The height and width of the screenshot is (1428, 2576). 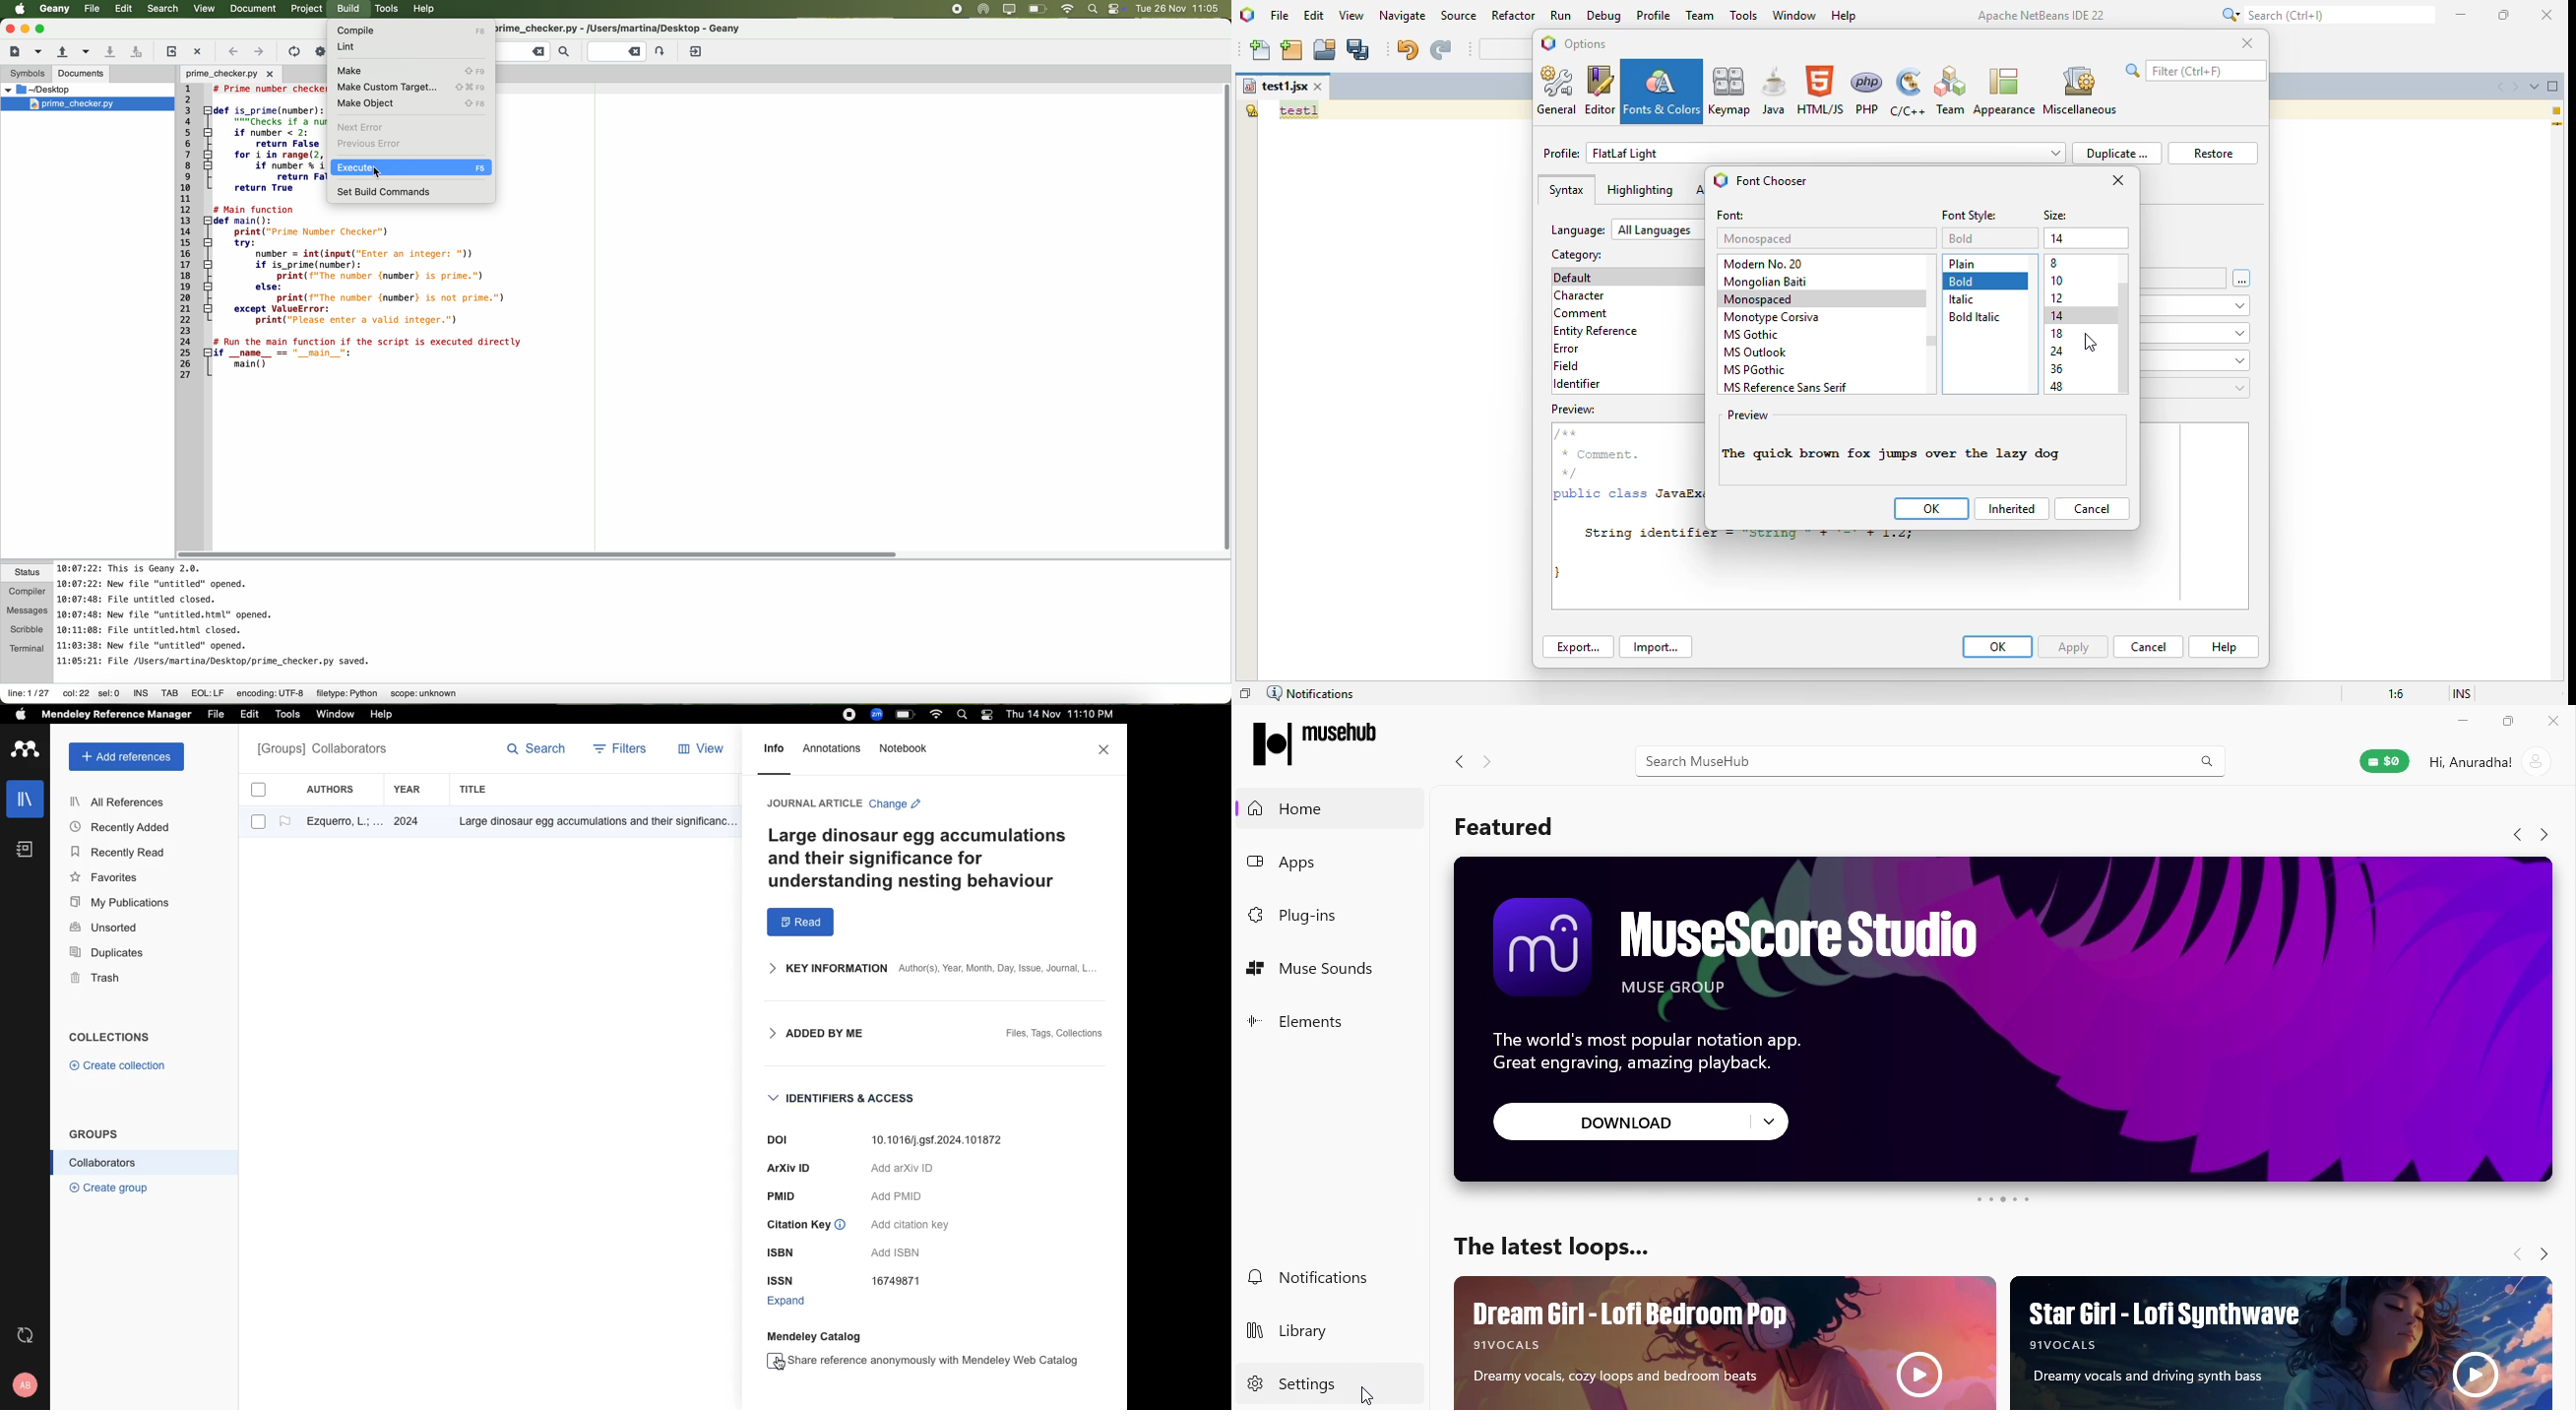 What do you see at coordinates (2279, 1341) in the screenshot?
I see `Star girl-lofi synthwave` at bounding box center [2279, 1341].